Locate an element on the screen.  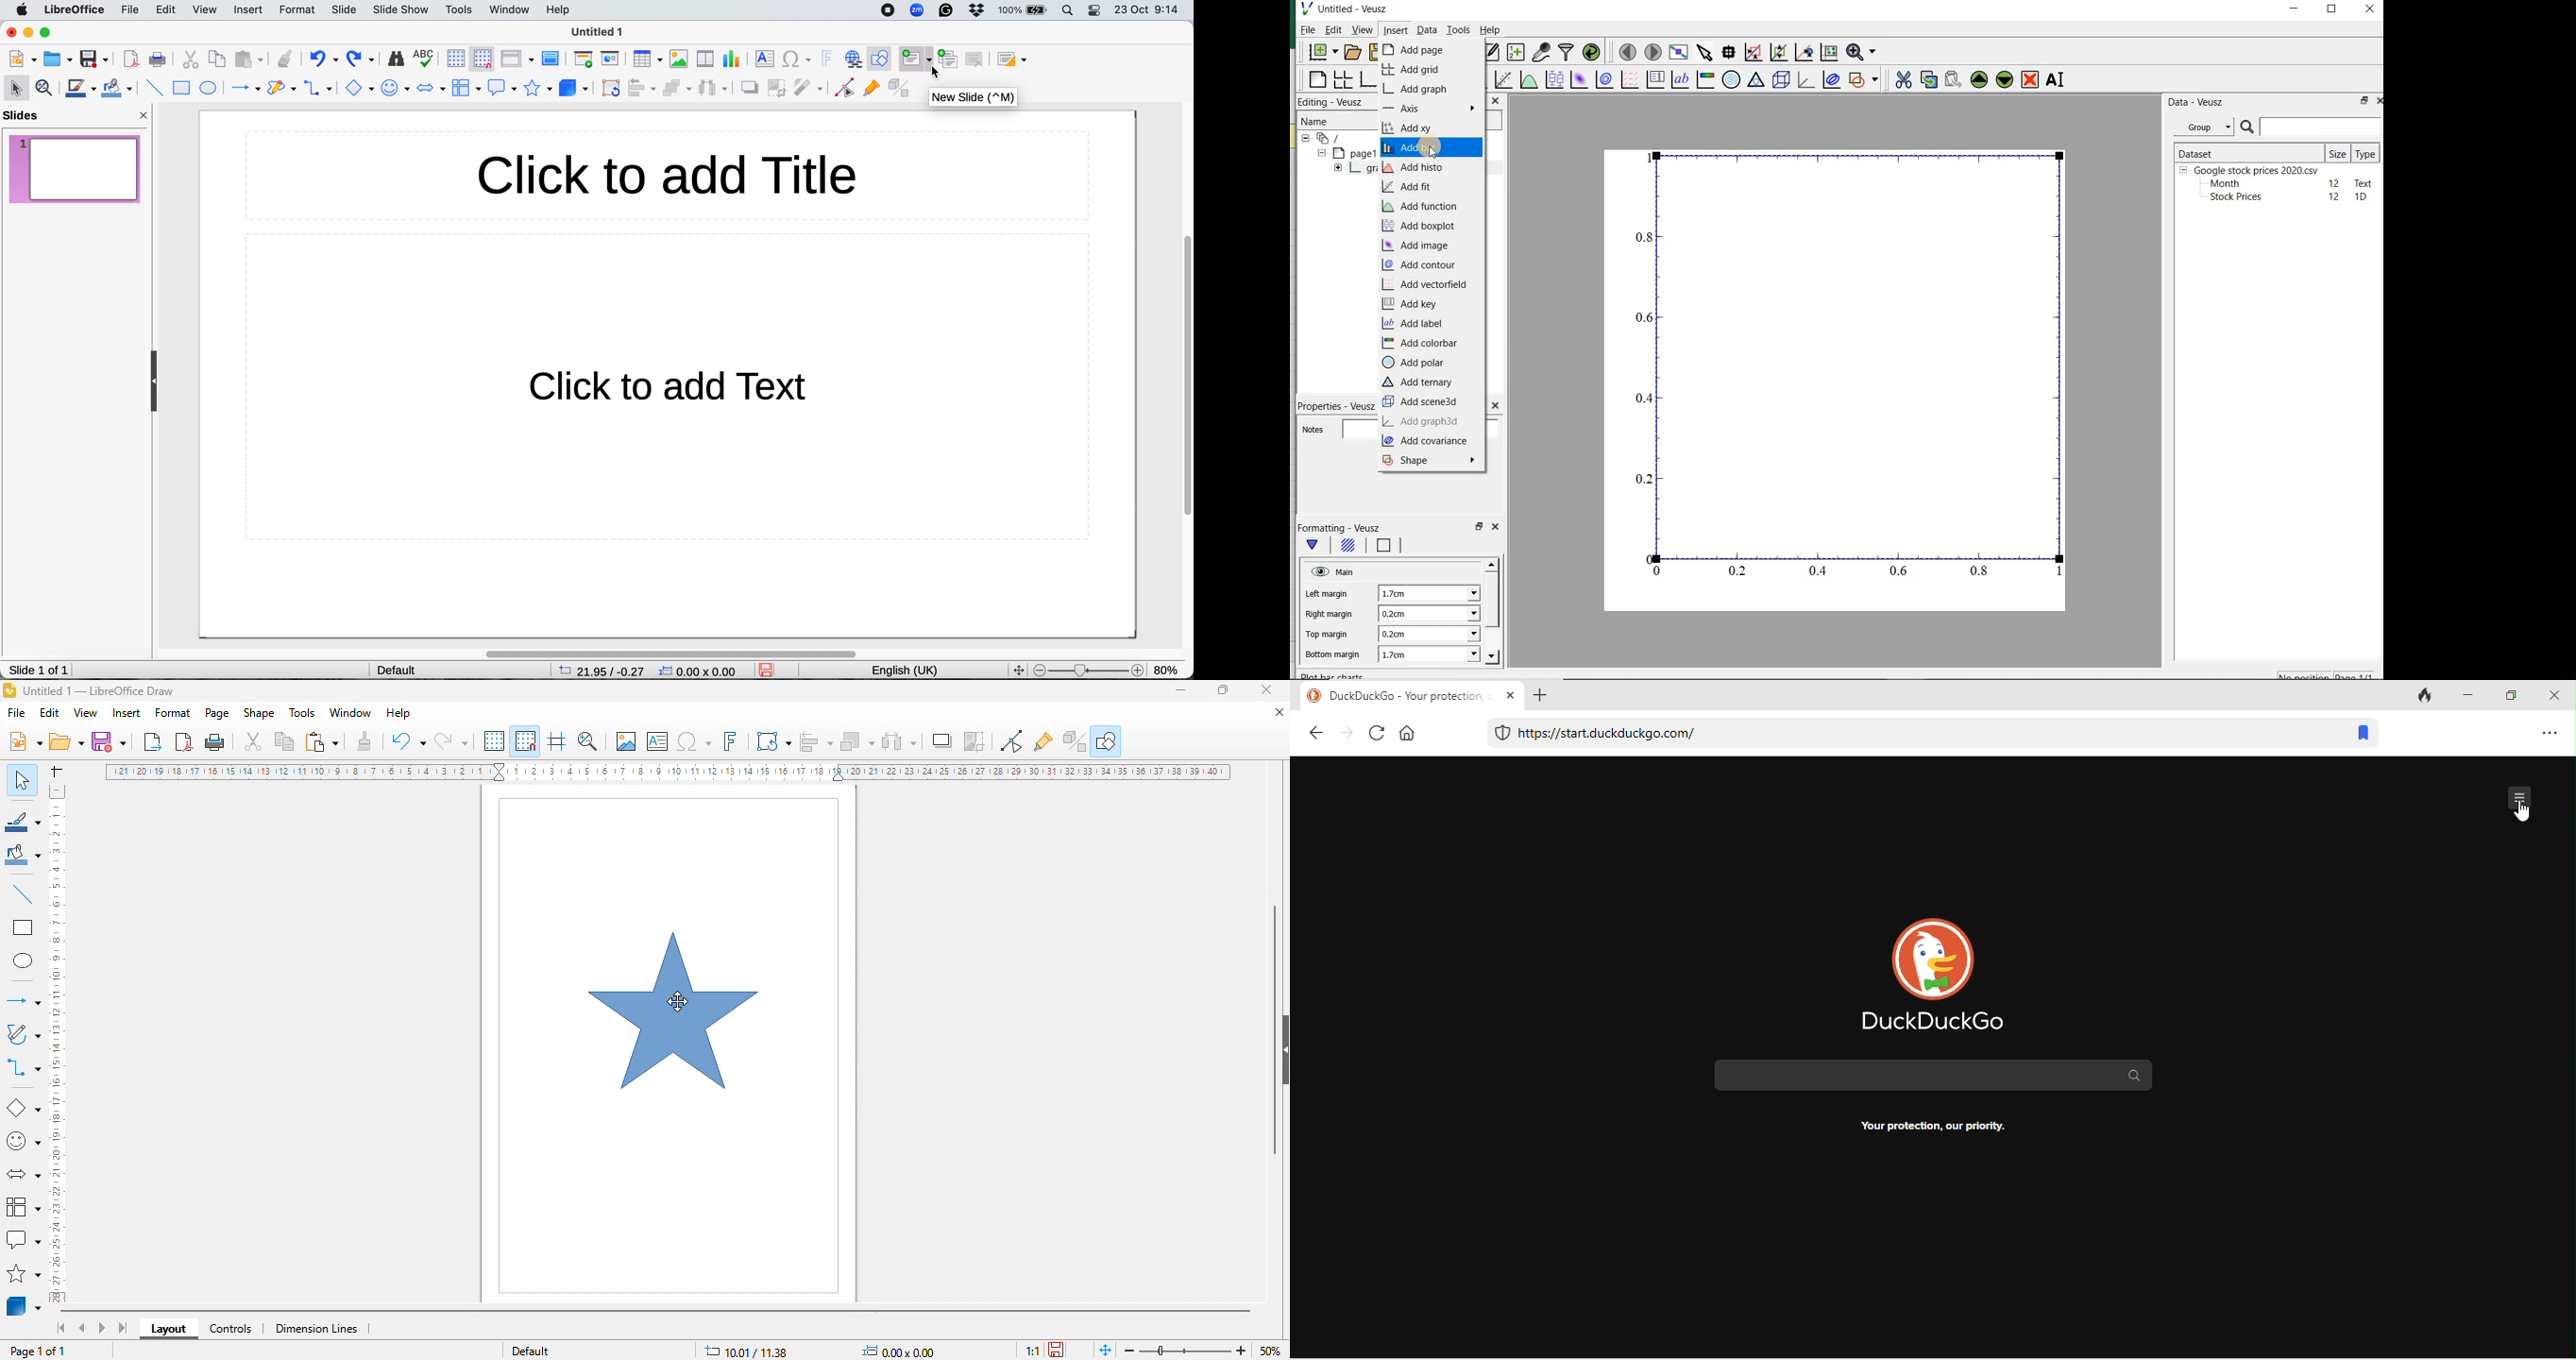
file is located at coordinates (17, 712).